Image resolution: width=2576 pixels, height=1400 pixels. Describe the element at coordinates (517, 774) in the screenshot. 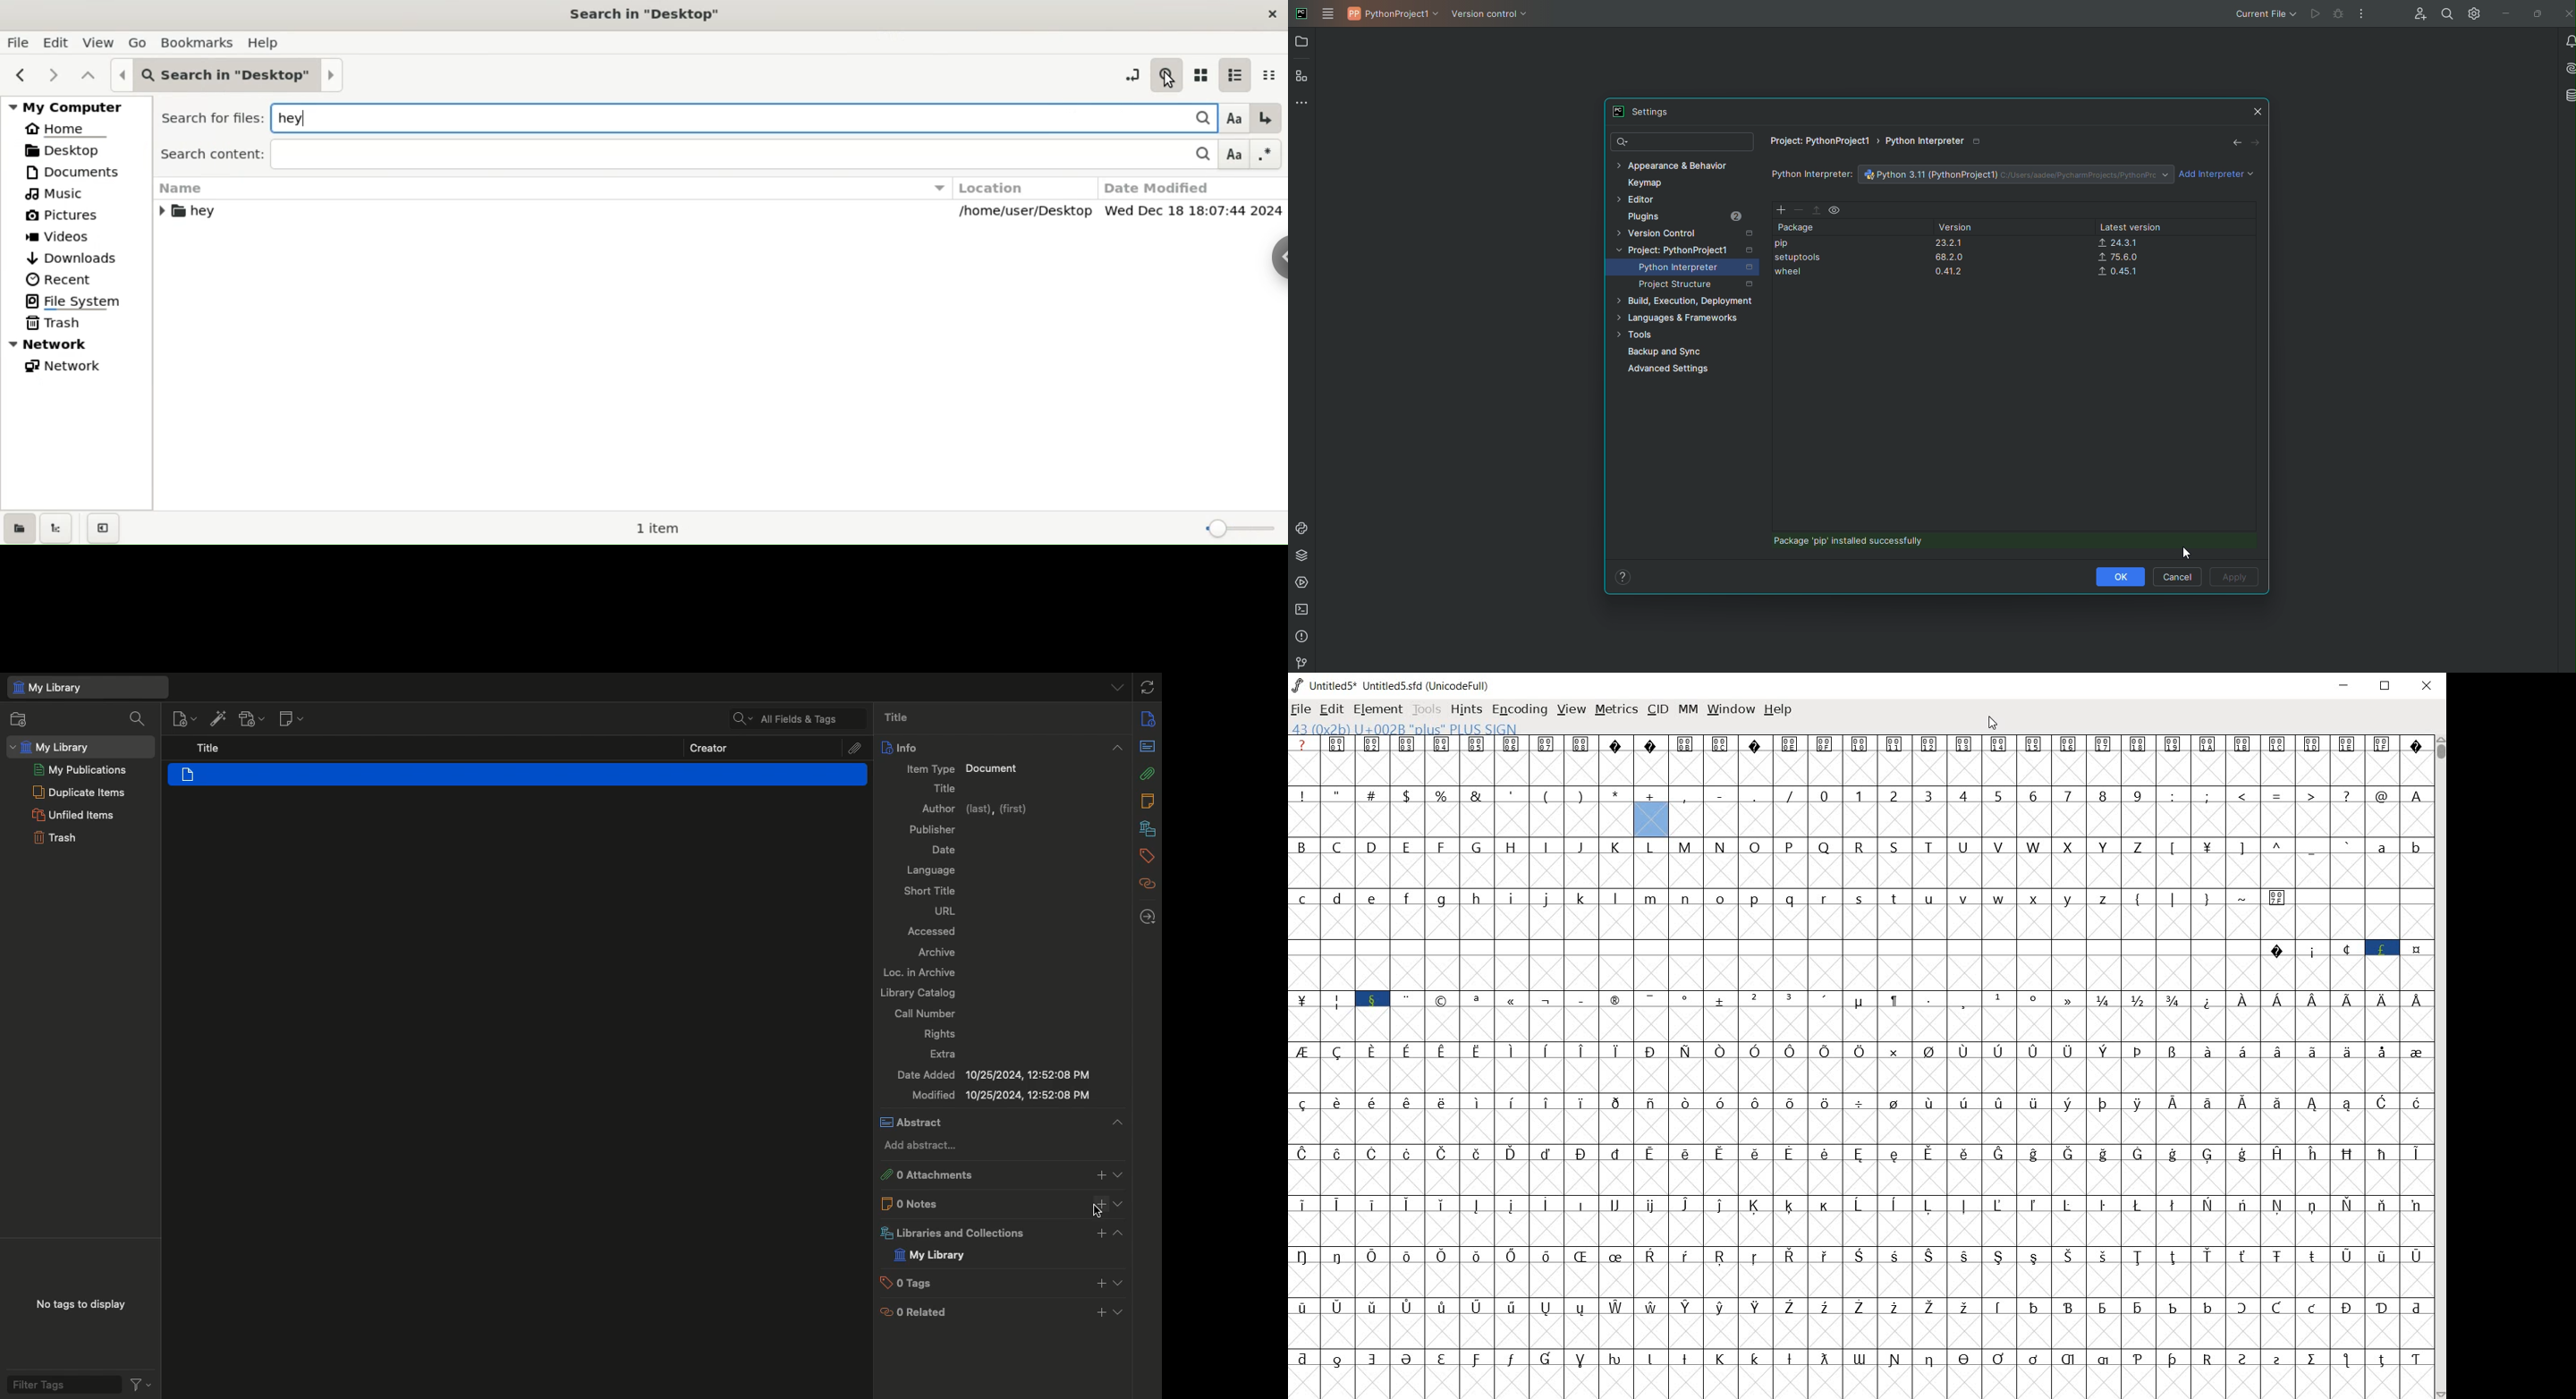

I see `Item` at that location.